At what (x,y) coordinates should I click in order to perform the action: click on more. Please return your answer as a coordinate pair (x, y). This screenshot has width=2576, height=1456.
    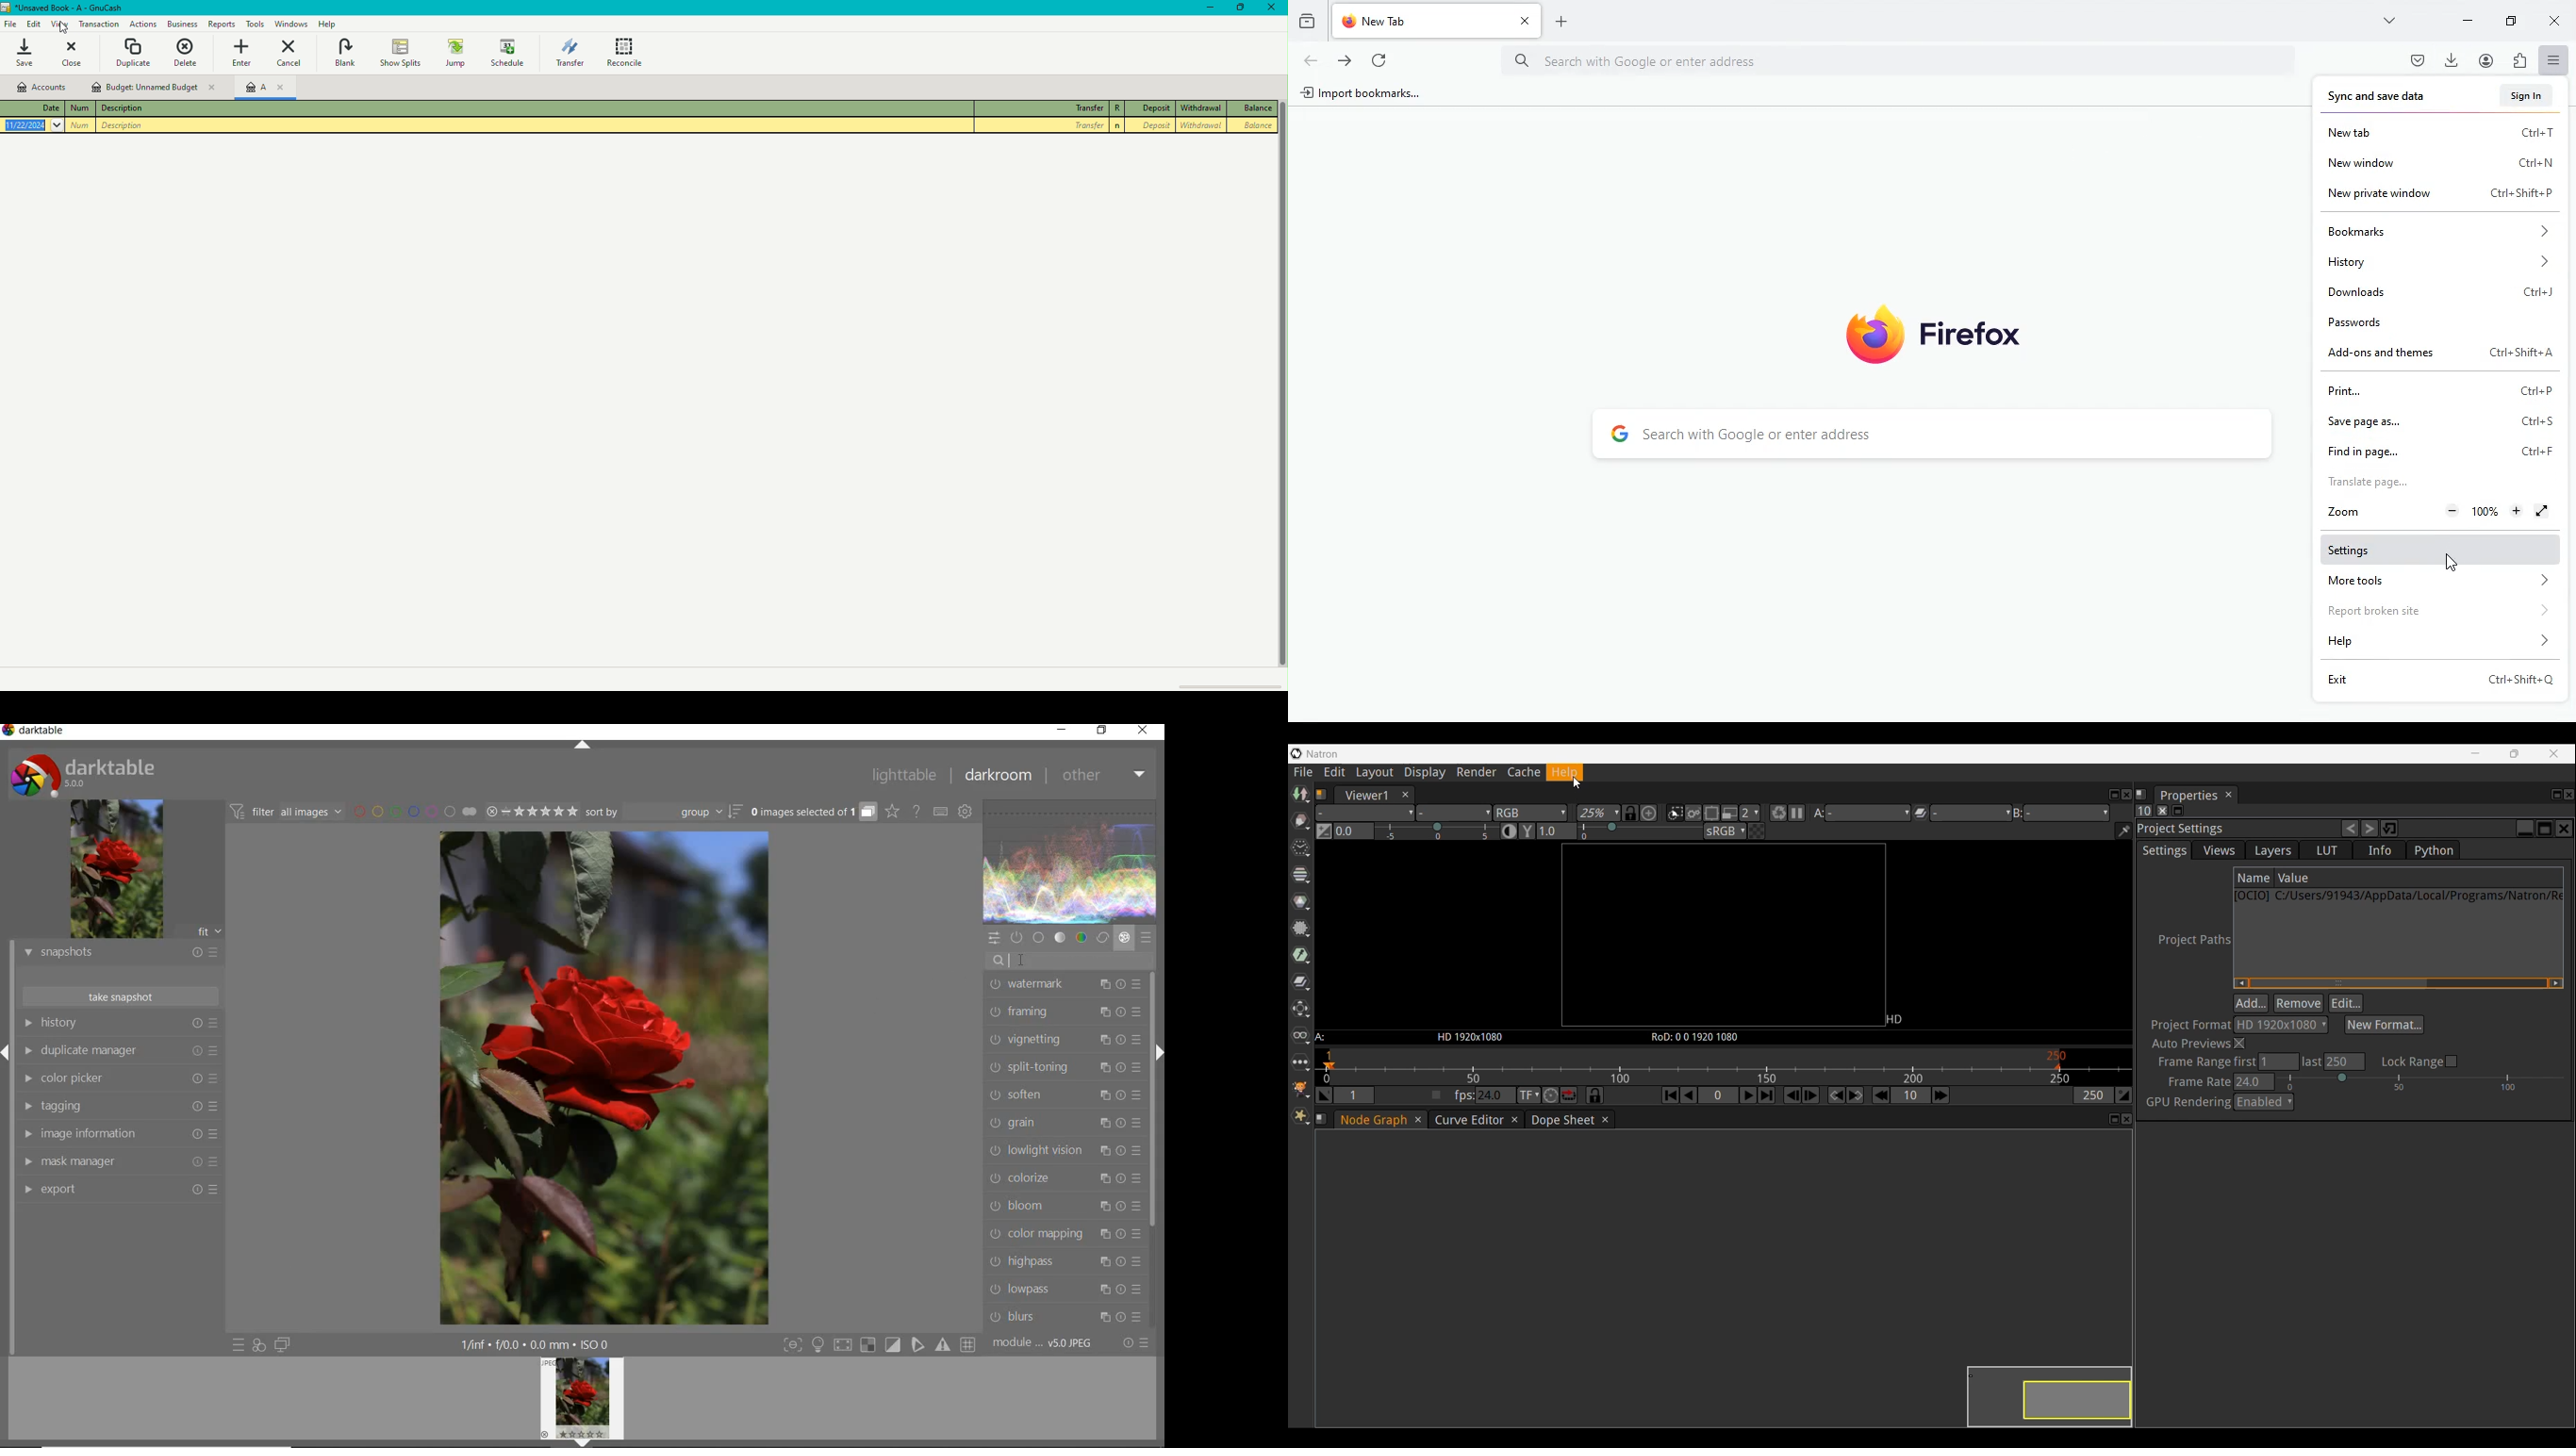
    Looking at the image, I should click on (2392, 20).